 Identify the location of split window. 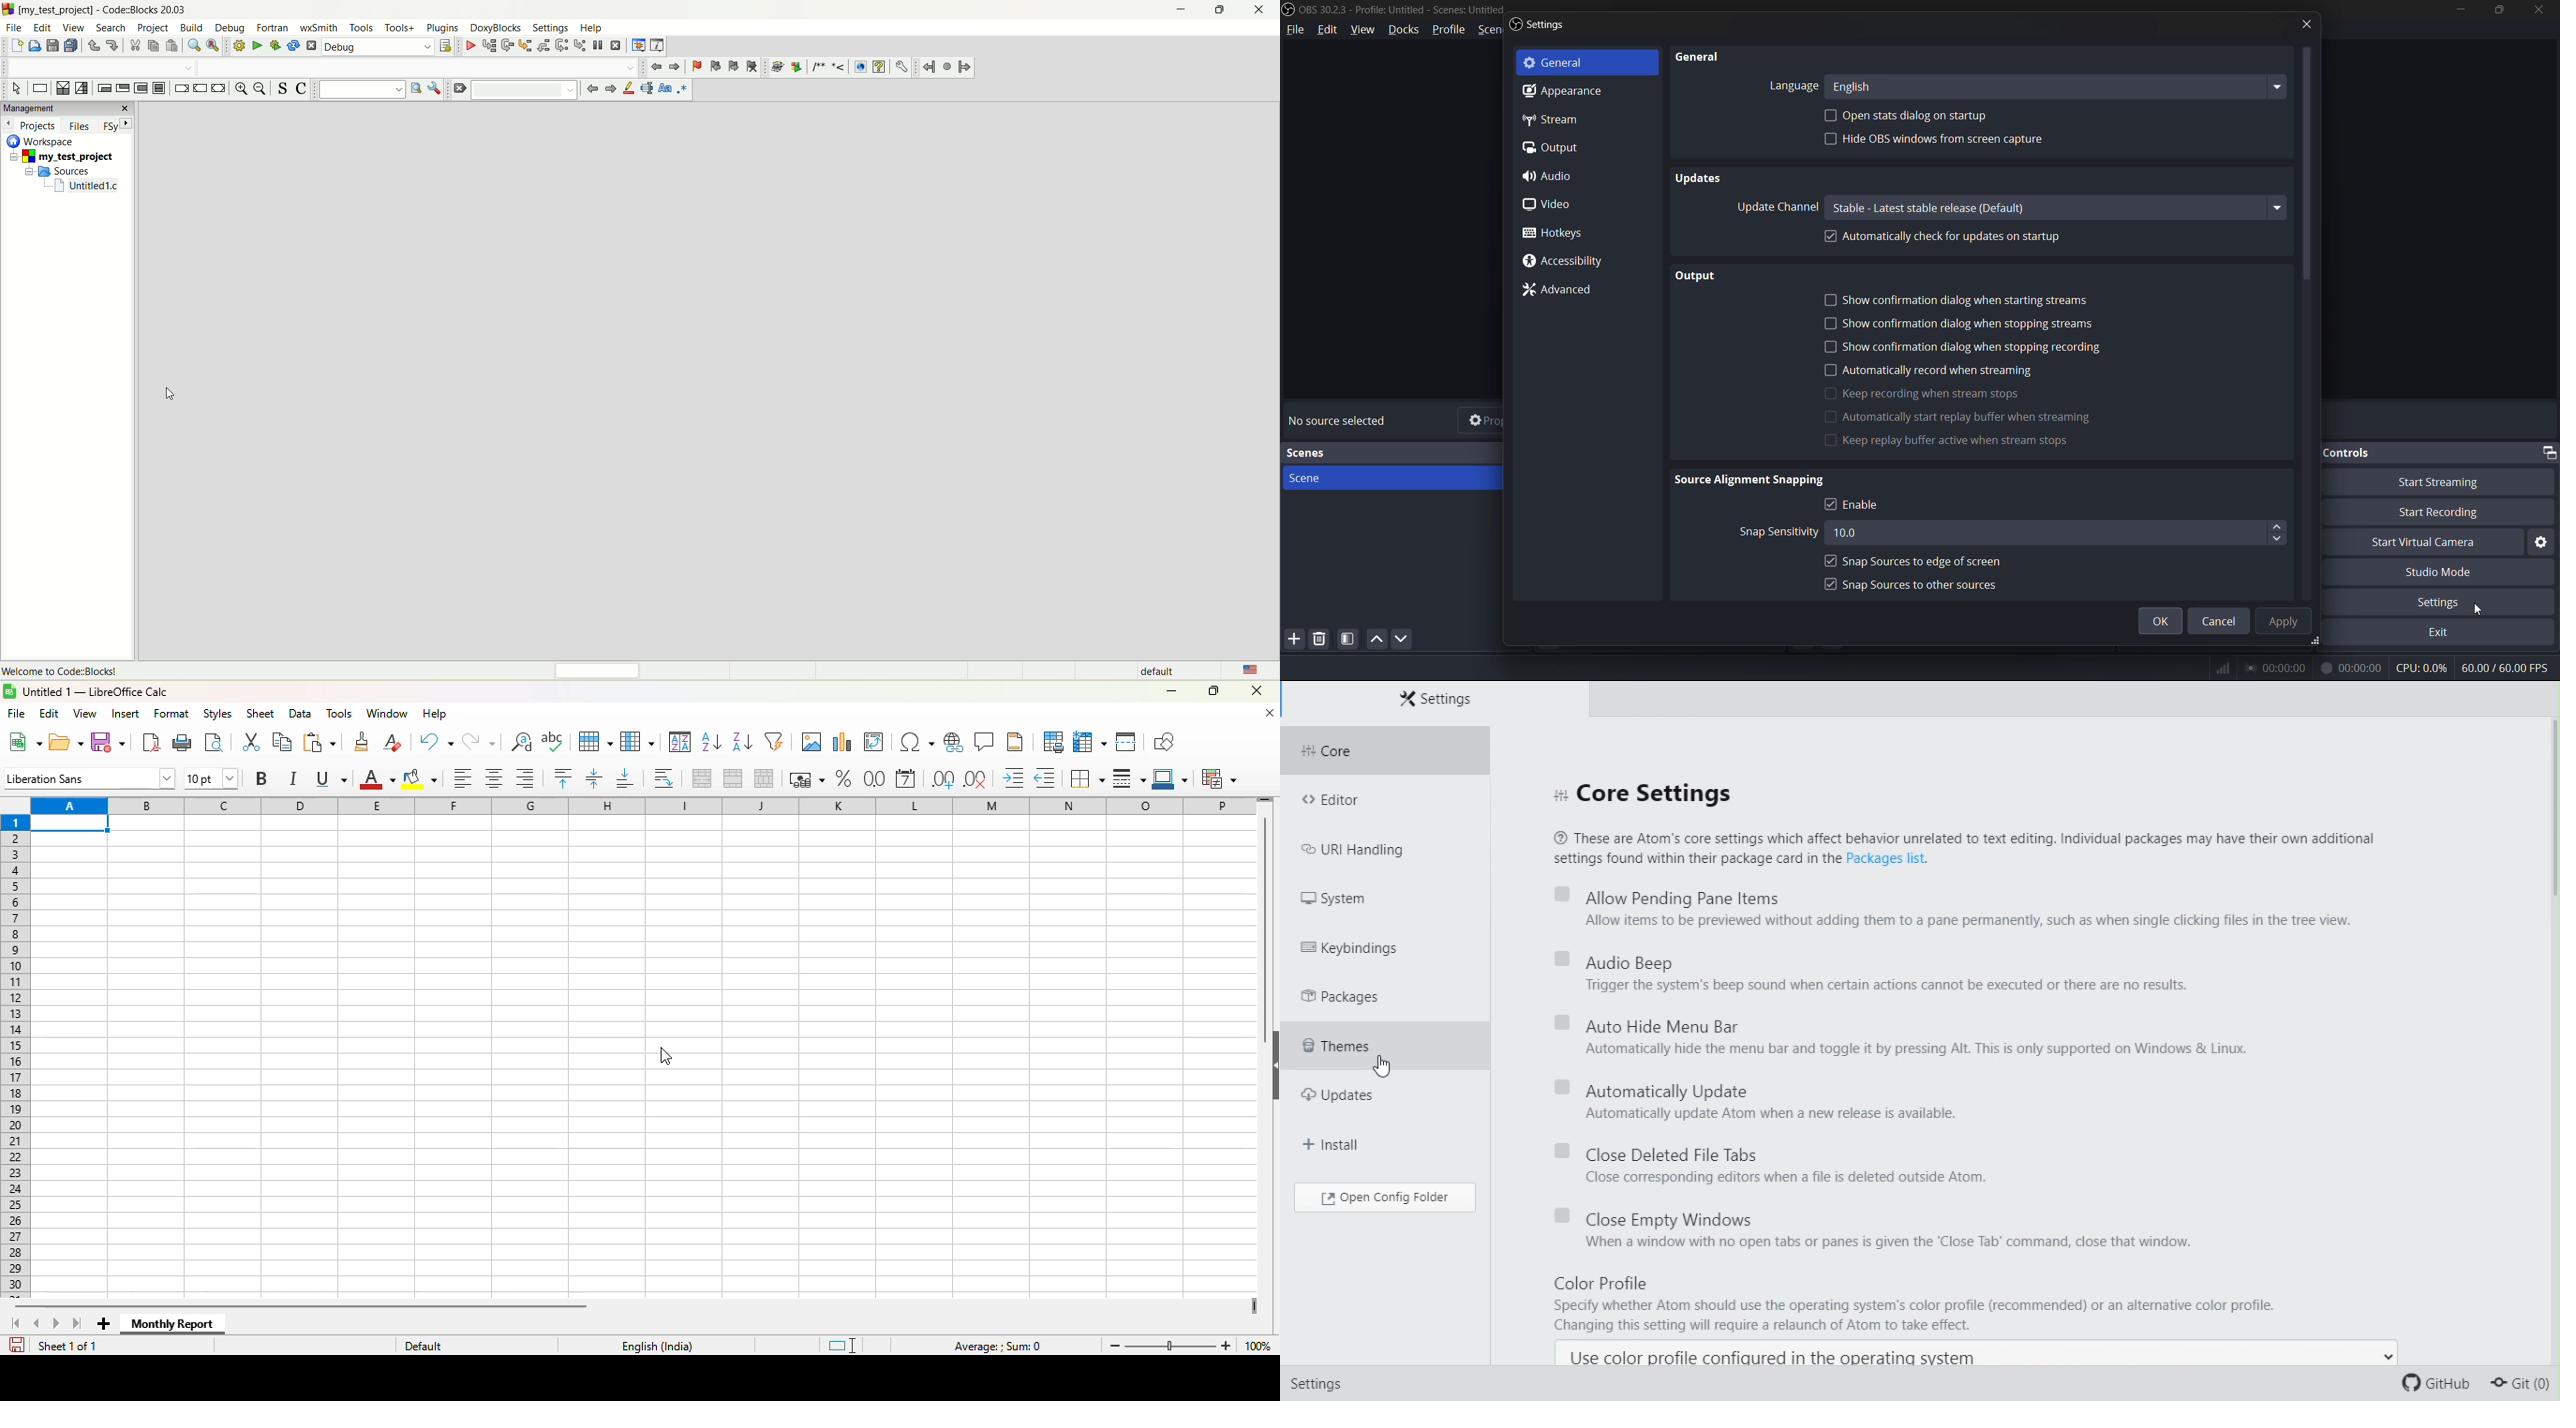
(1126, 742).